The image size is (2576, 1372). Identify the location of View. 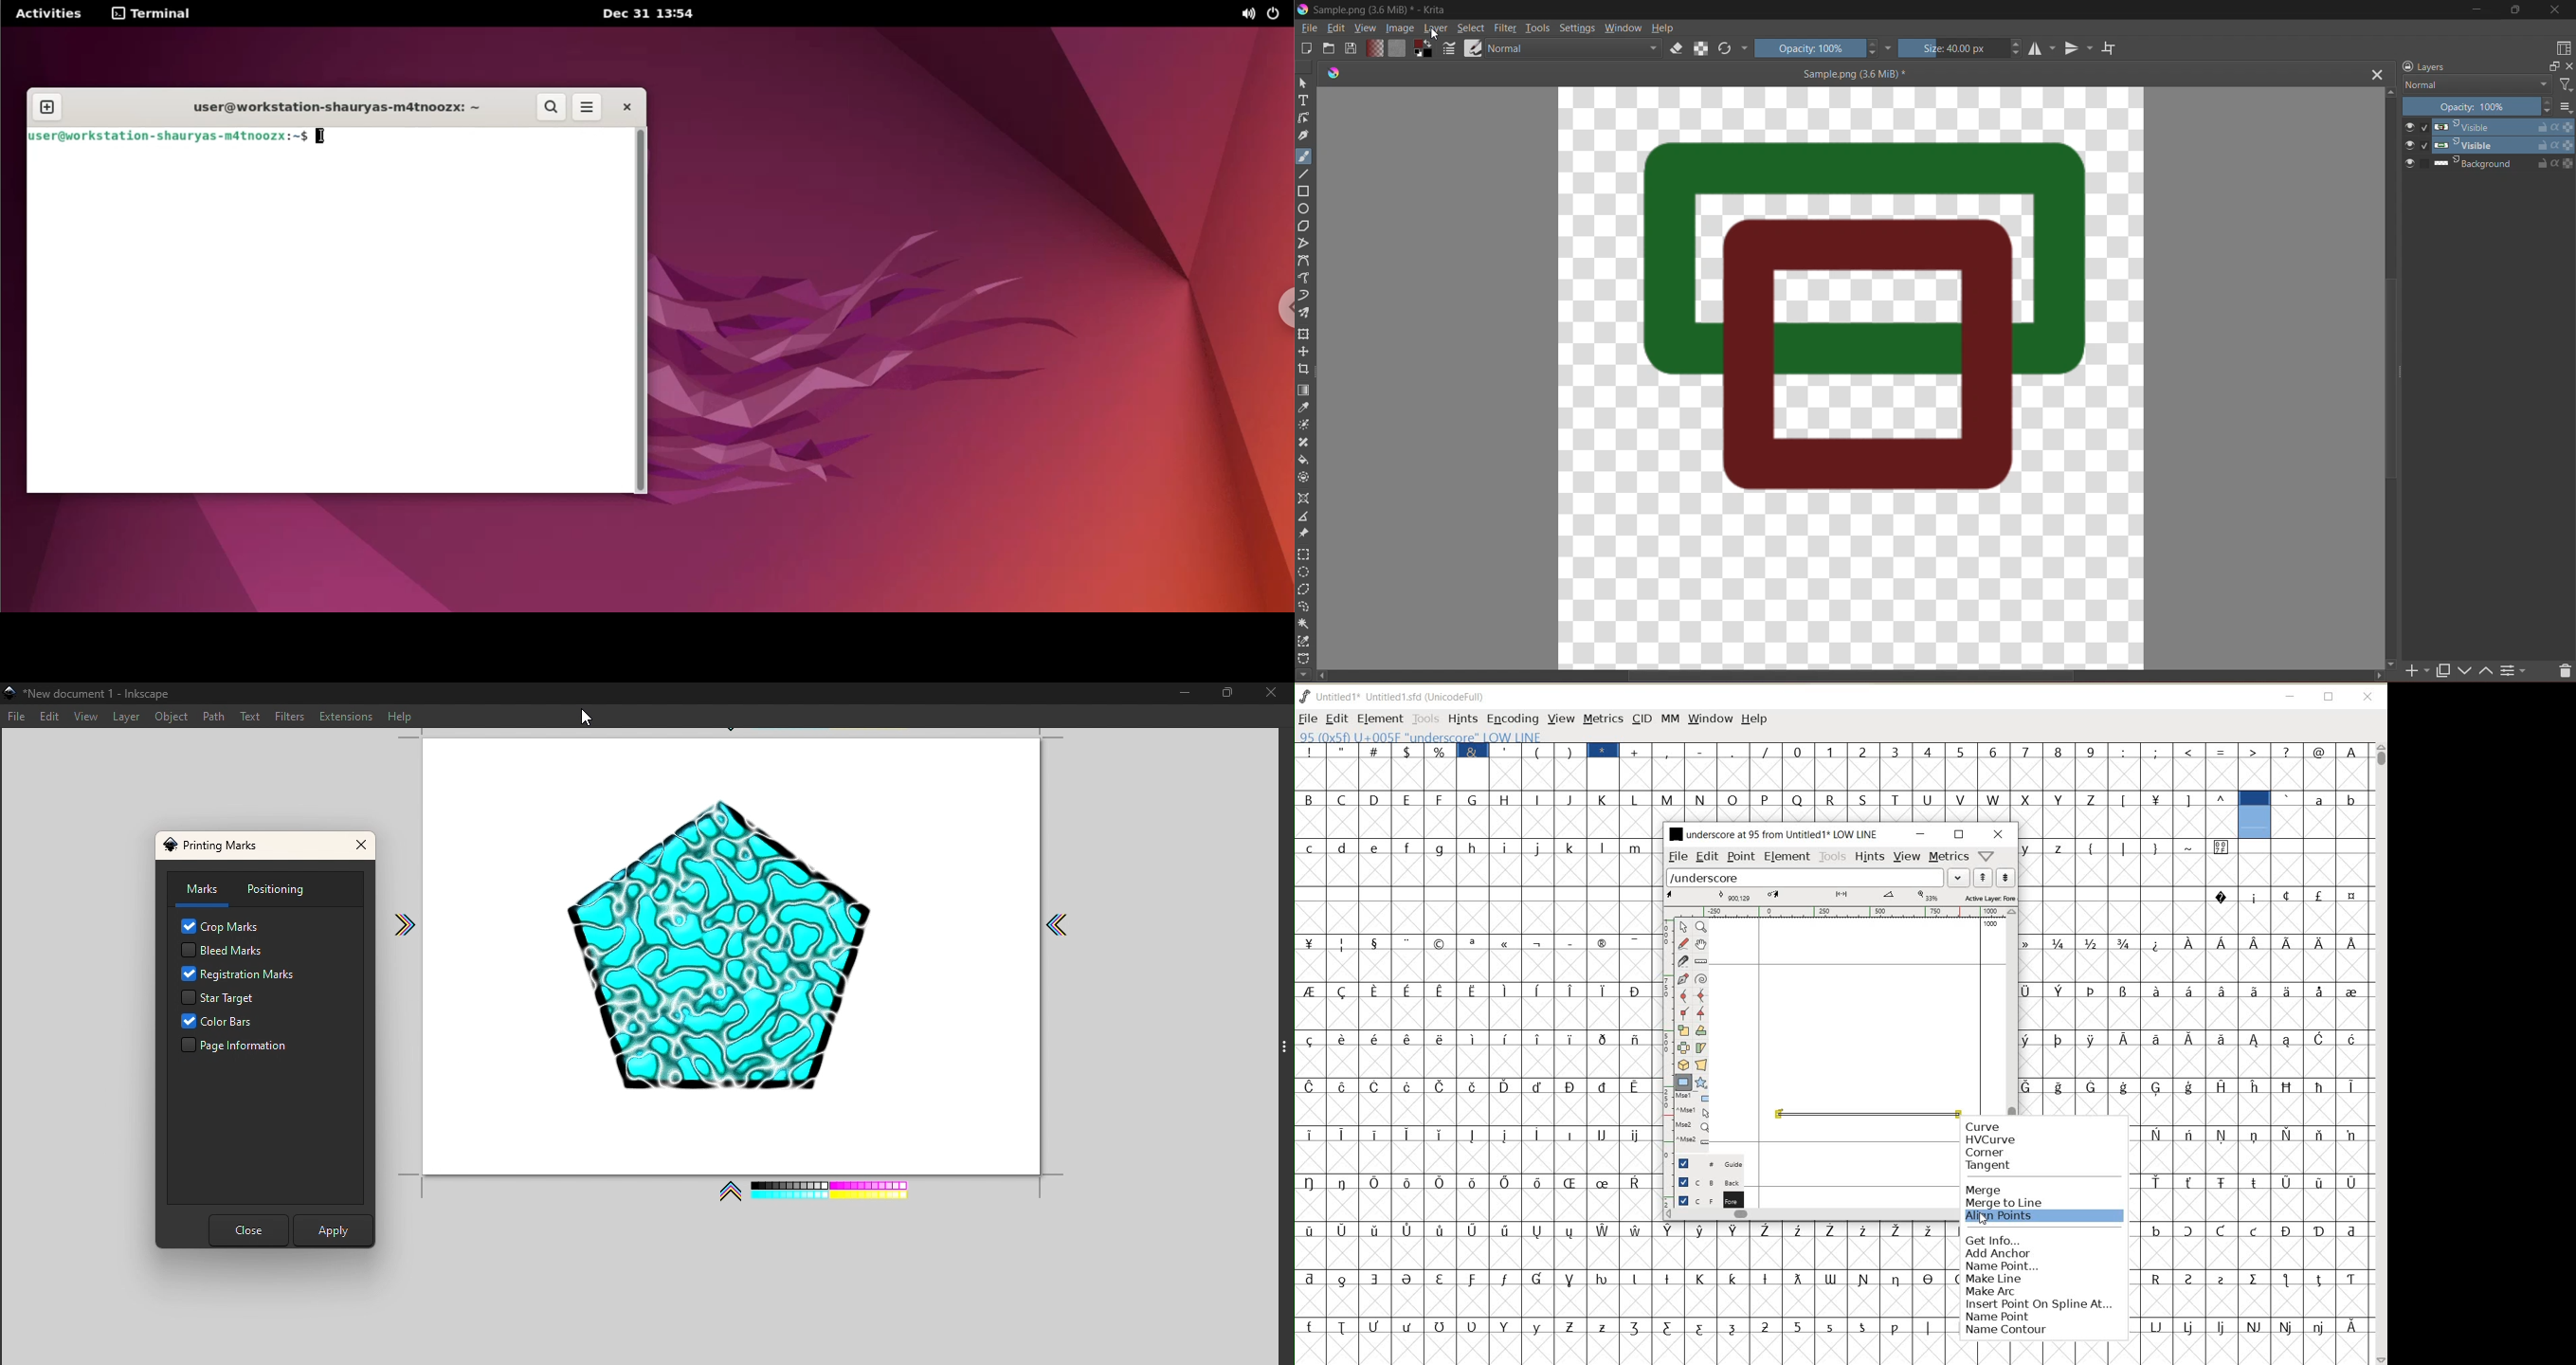
(86, 717).